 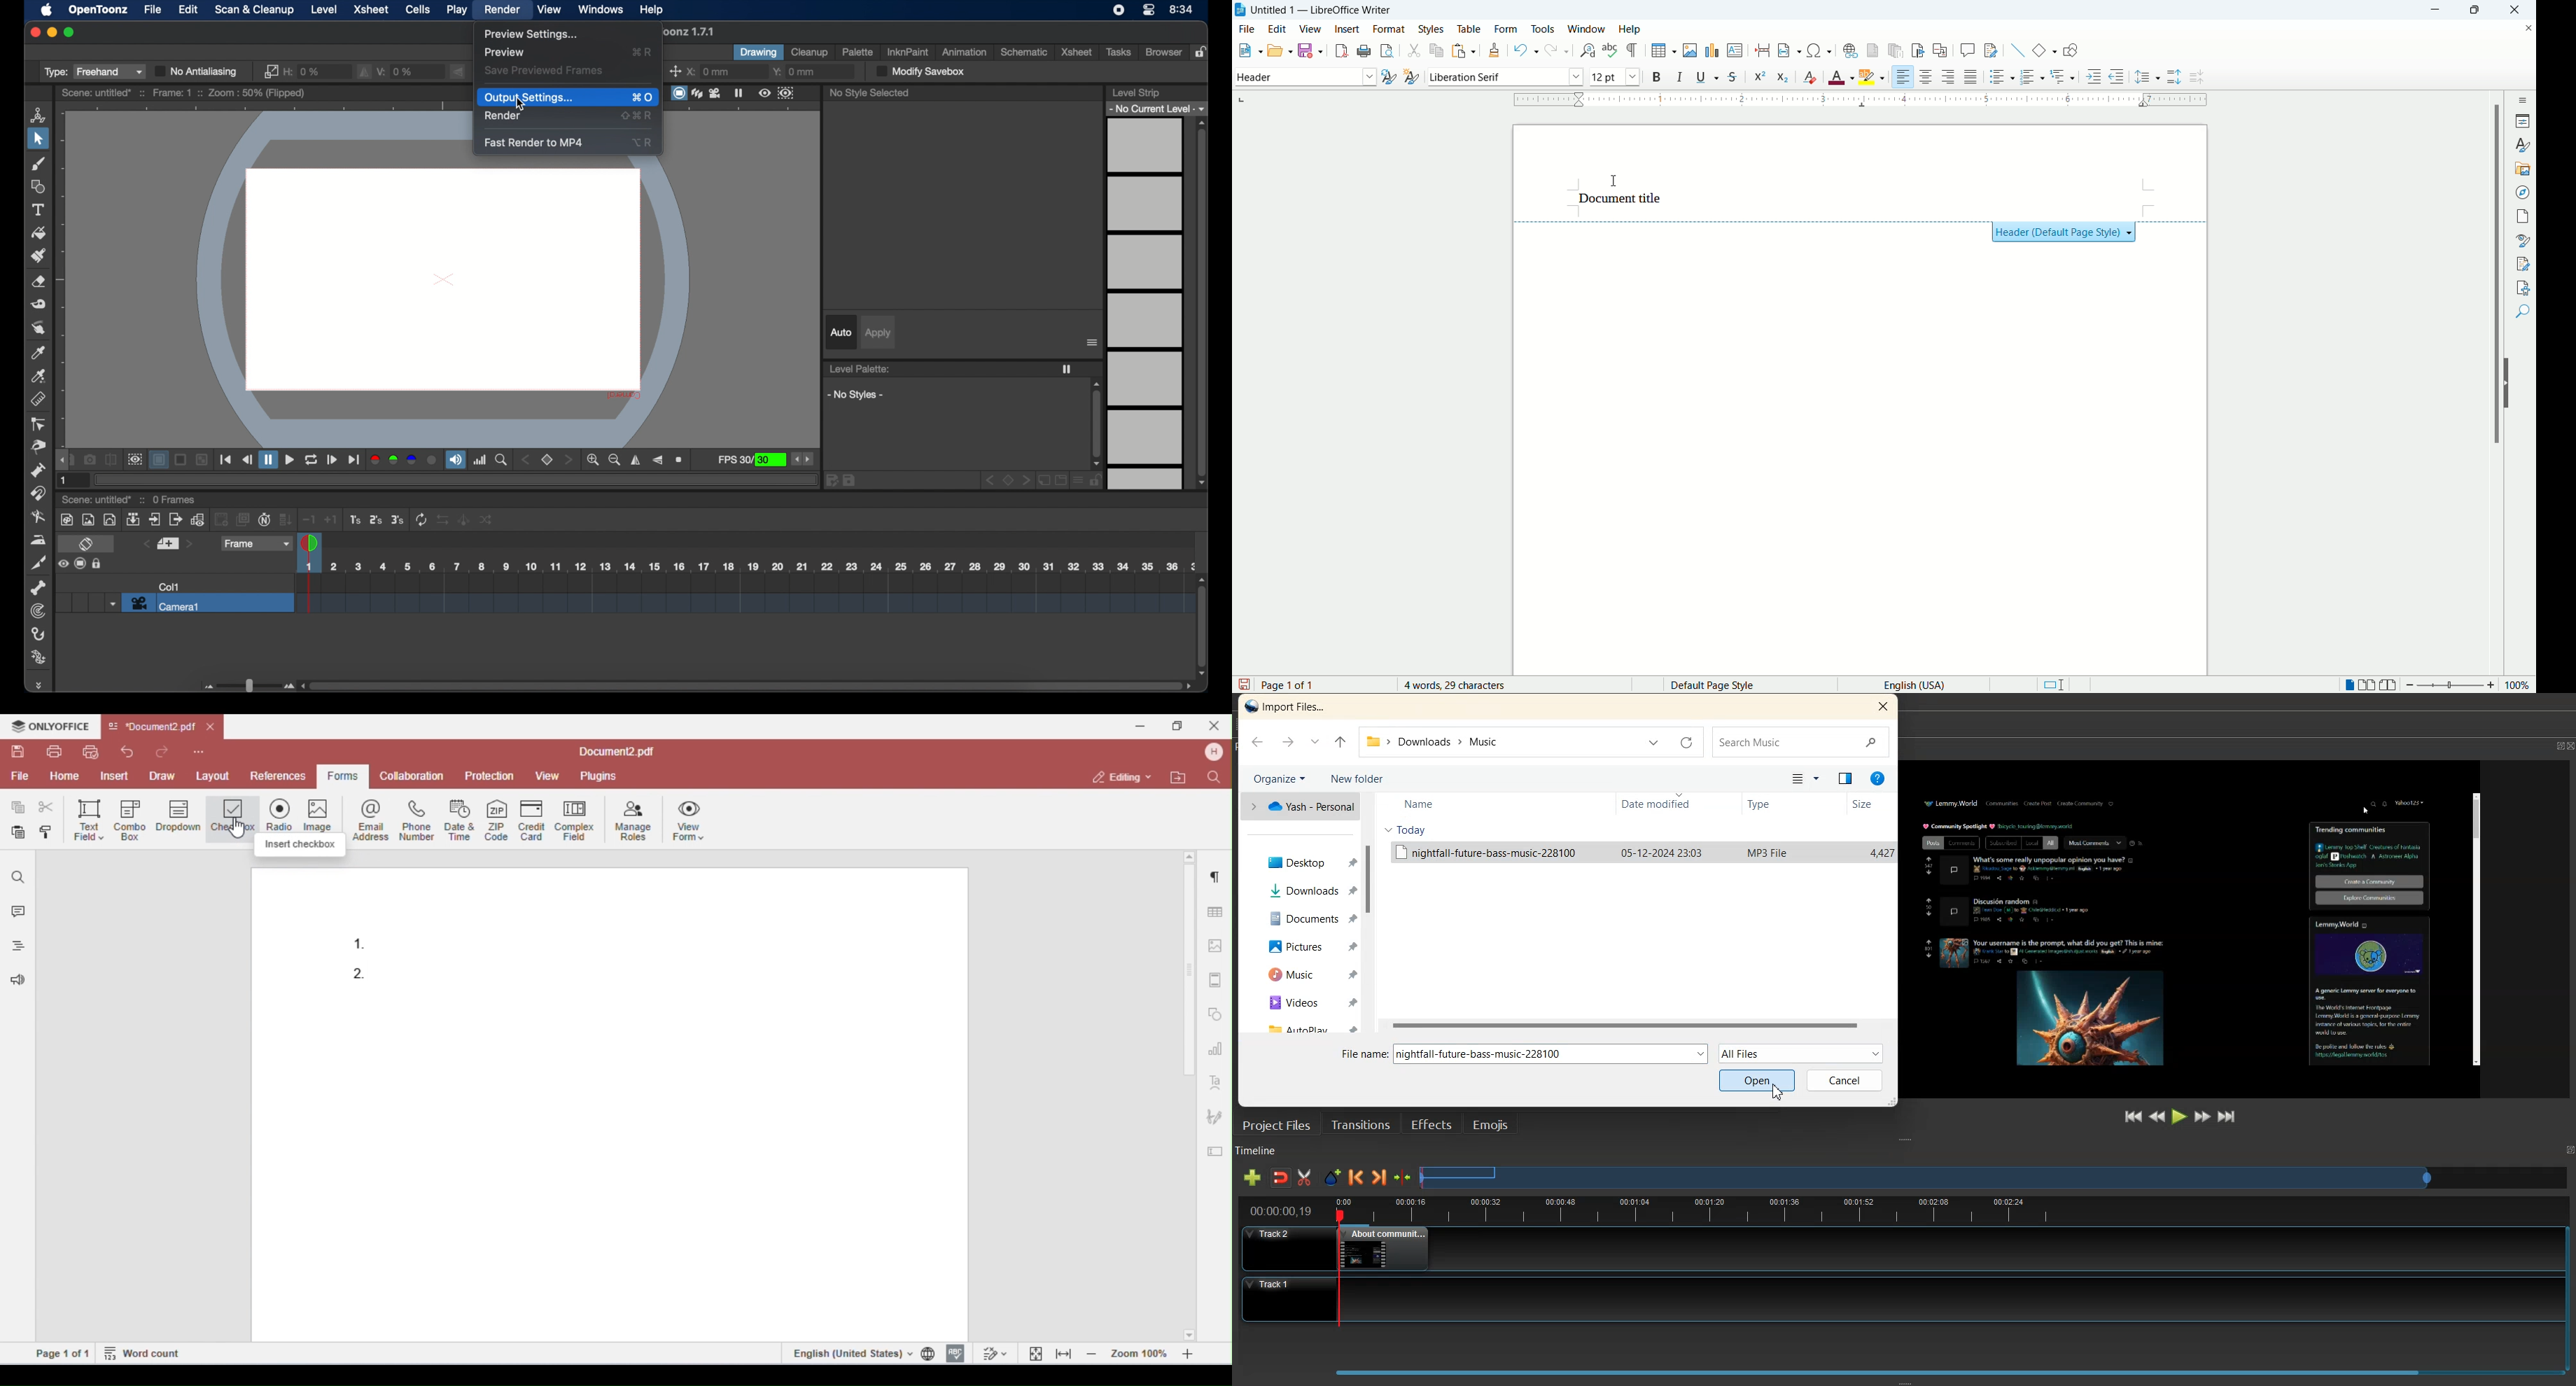 I want to click on iron tool, so click(x=38, y=540).